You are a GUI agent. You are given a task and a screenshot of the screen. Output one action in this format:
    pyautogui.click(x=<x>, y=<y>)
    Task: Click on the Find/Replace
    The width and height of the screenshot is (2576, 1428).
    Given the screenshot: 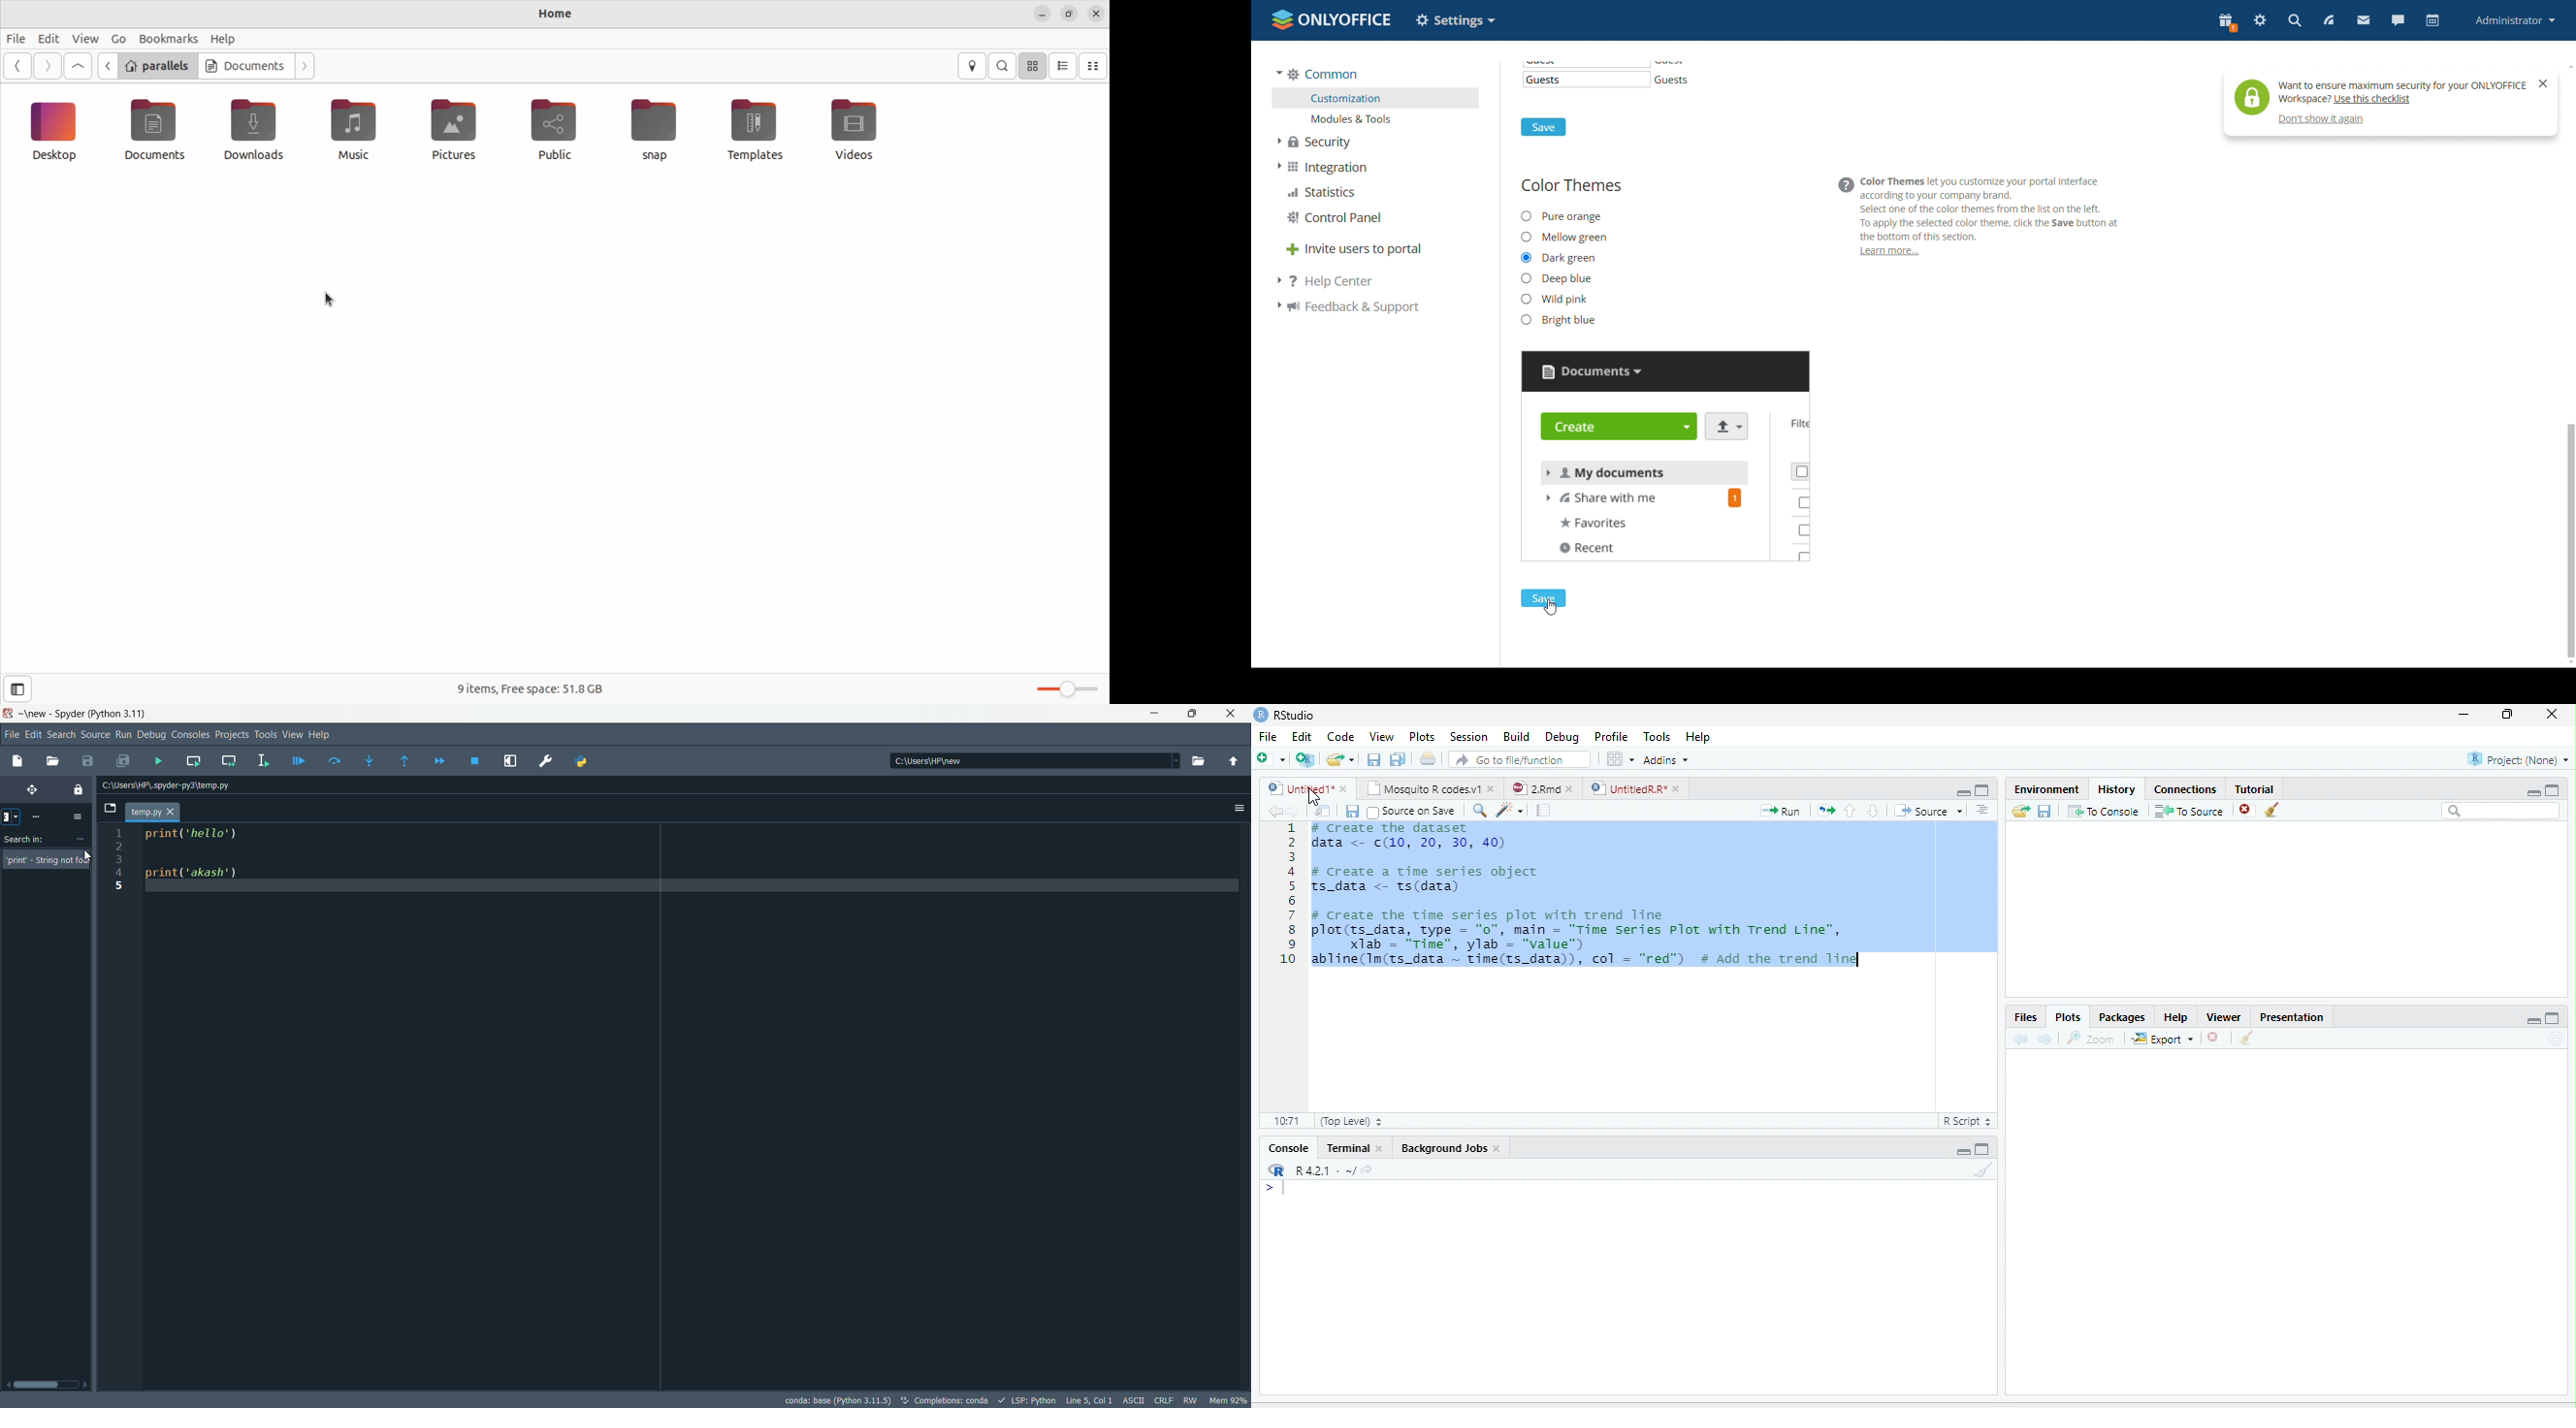 What is the action you would take?
    pyautogui.click(x=1480, y=811)
    